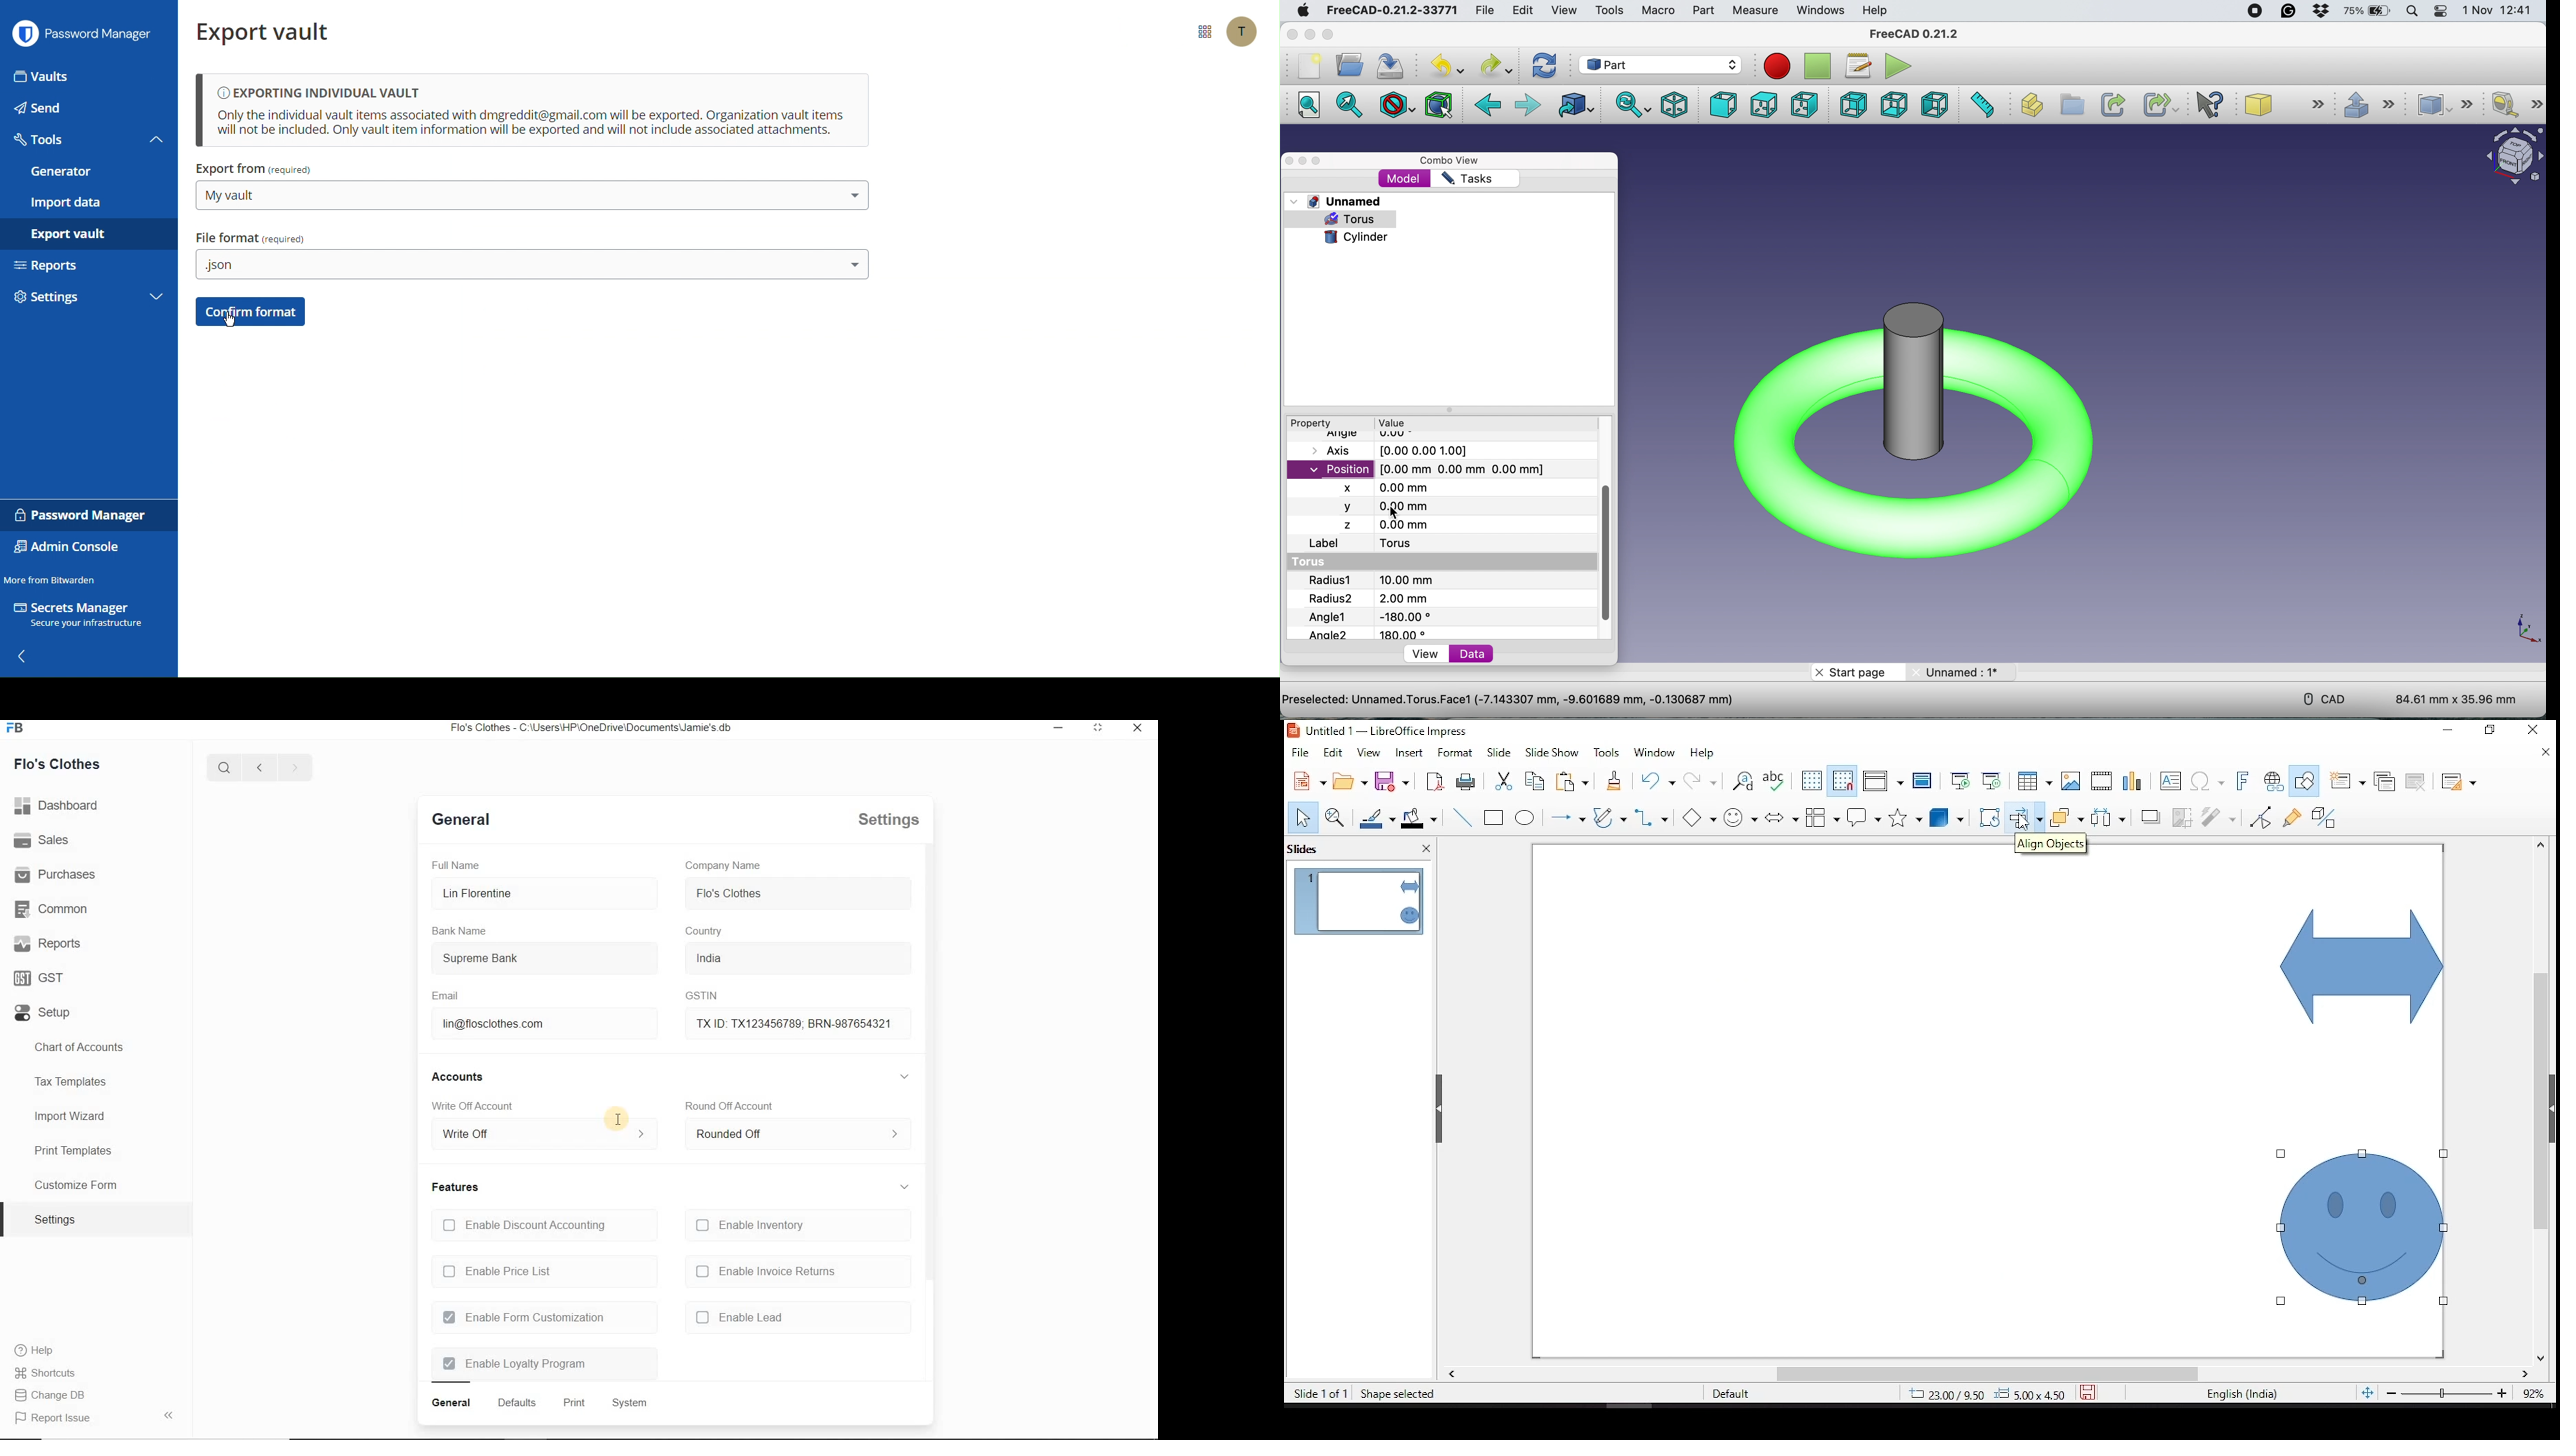 The width and height of the screenshot is (2576, 1456). I want to click on master slide, so click(1924, 783).